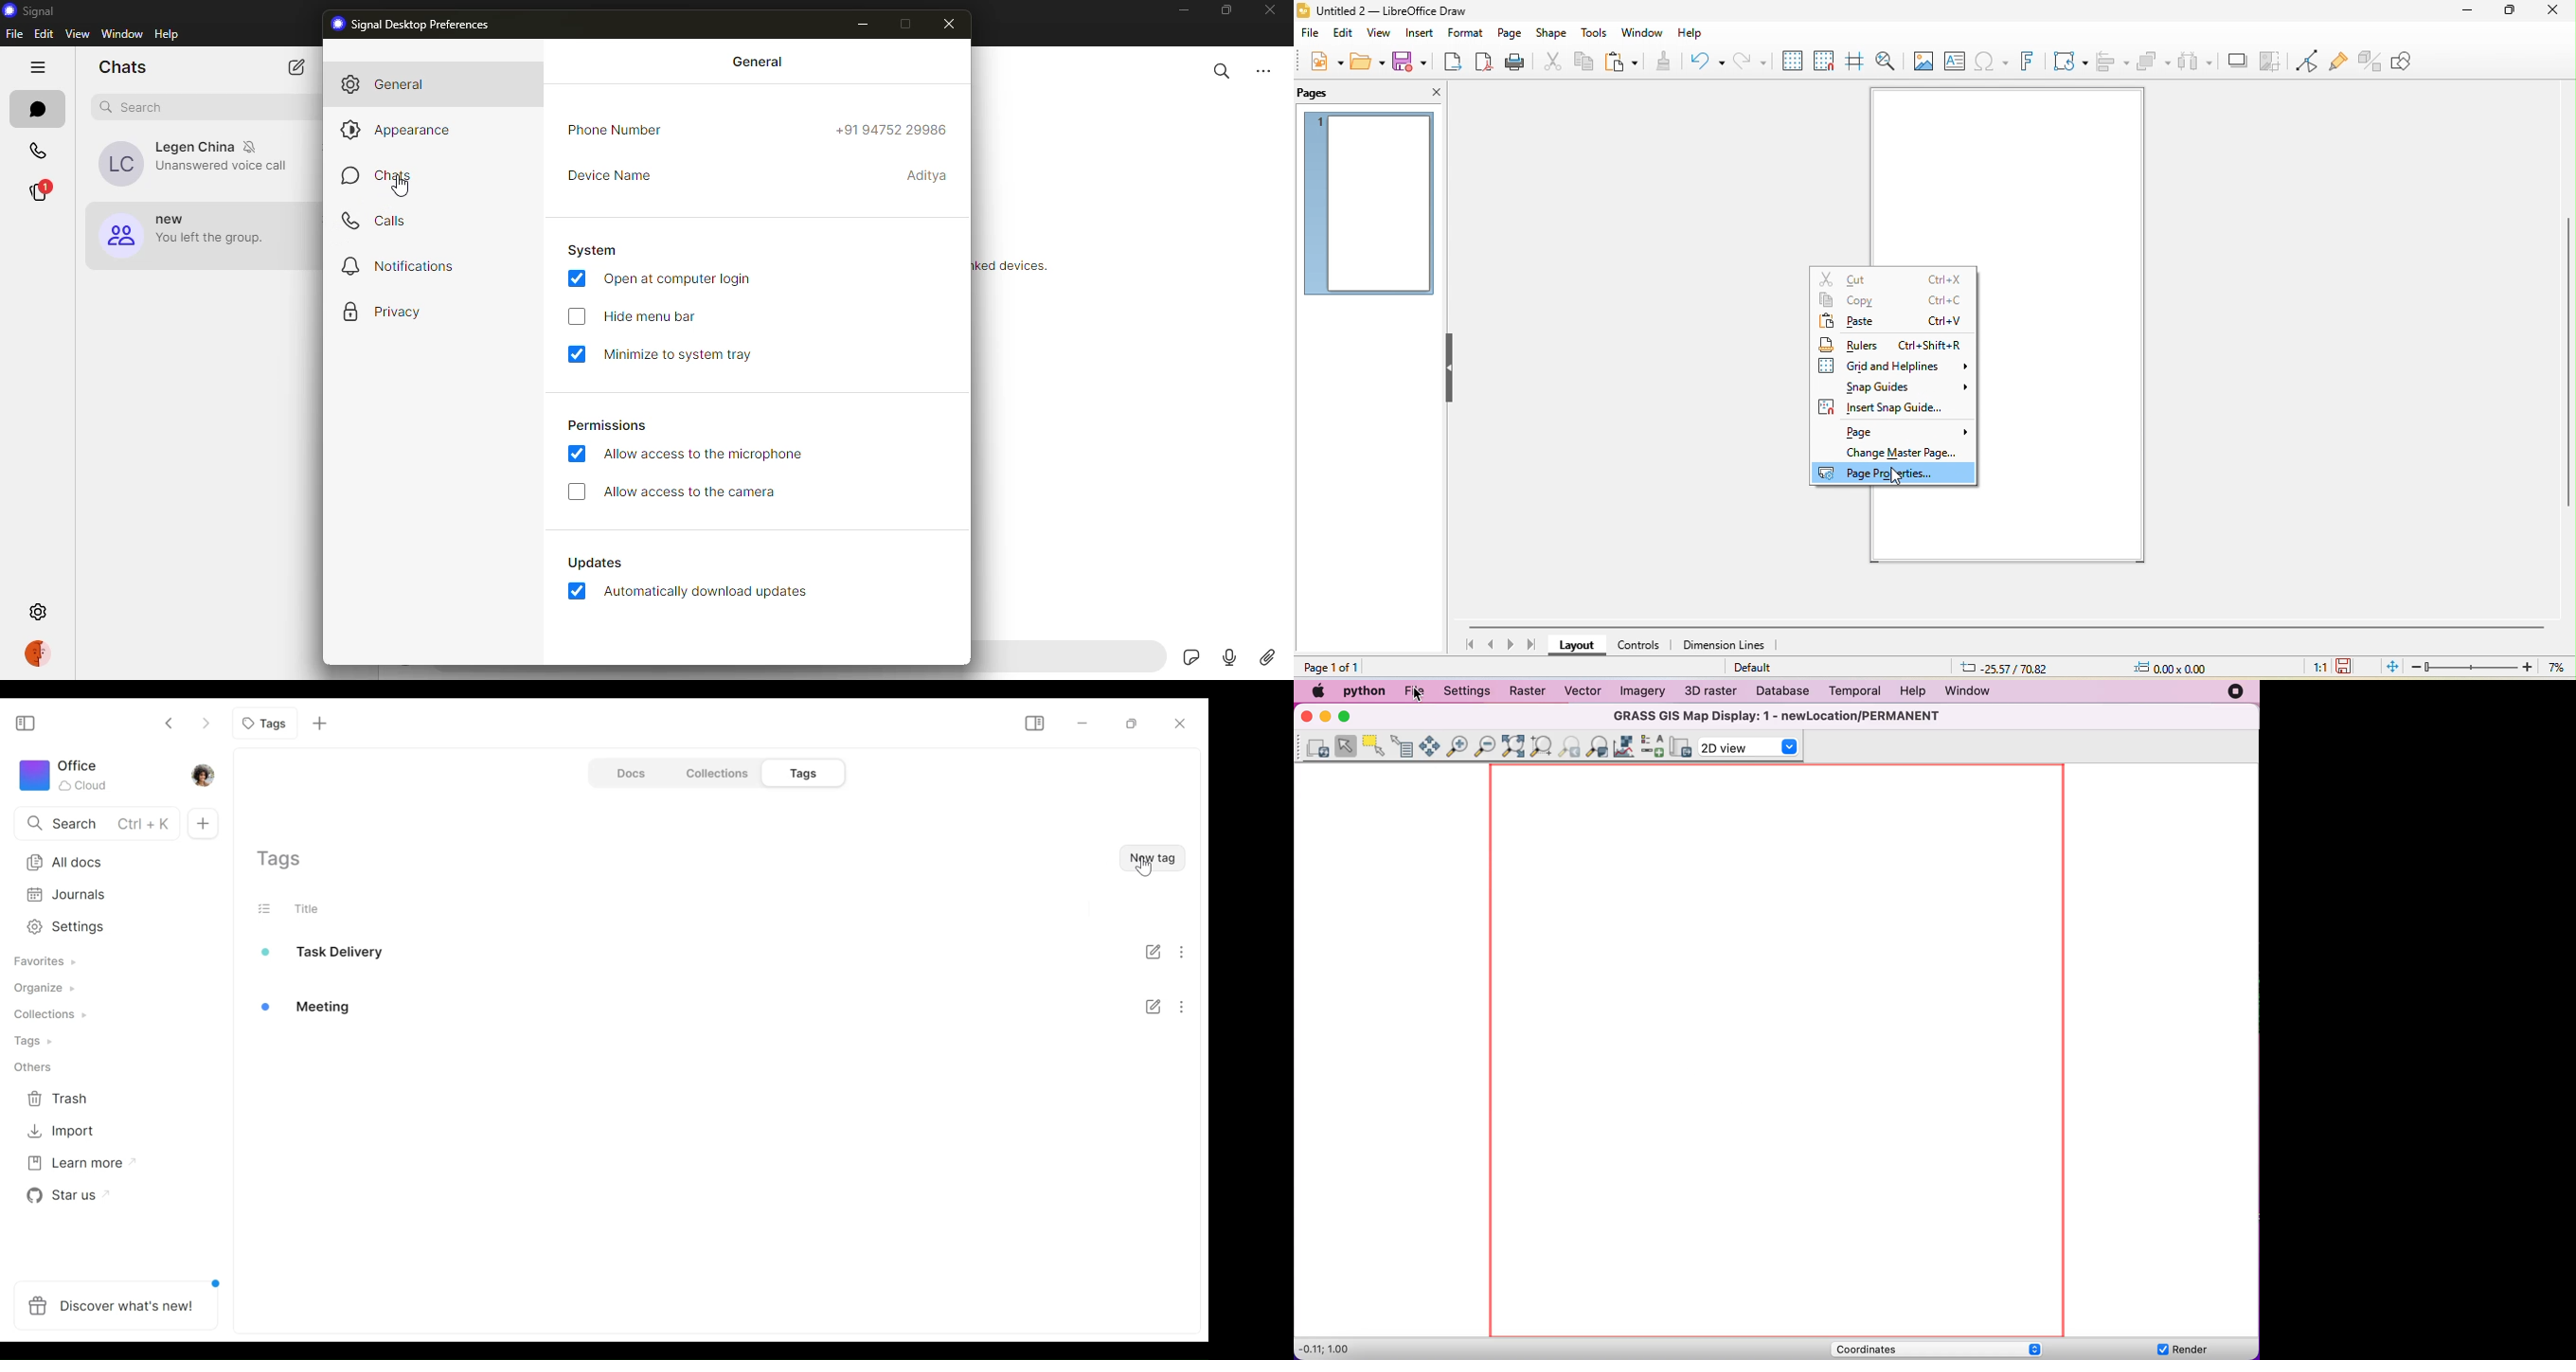 Image resolution: width=2576 pixels, height=1372 pixels. What do you see at coordinates (1491, 646) in the screenshot?
I see `previous page` at bounding box center [1491, 646].